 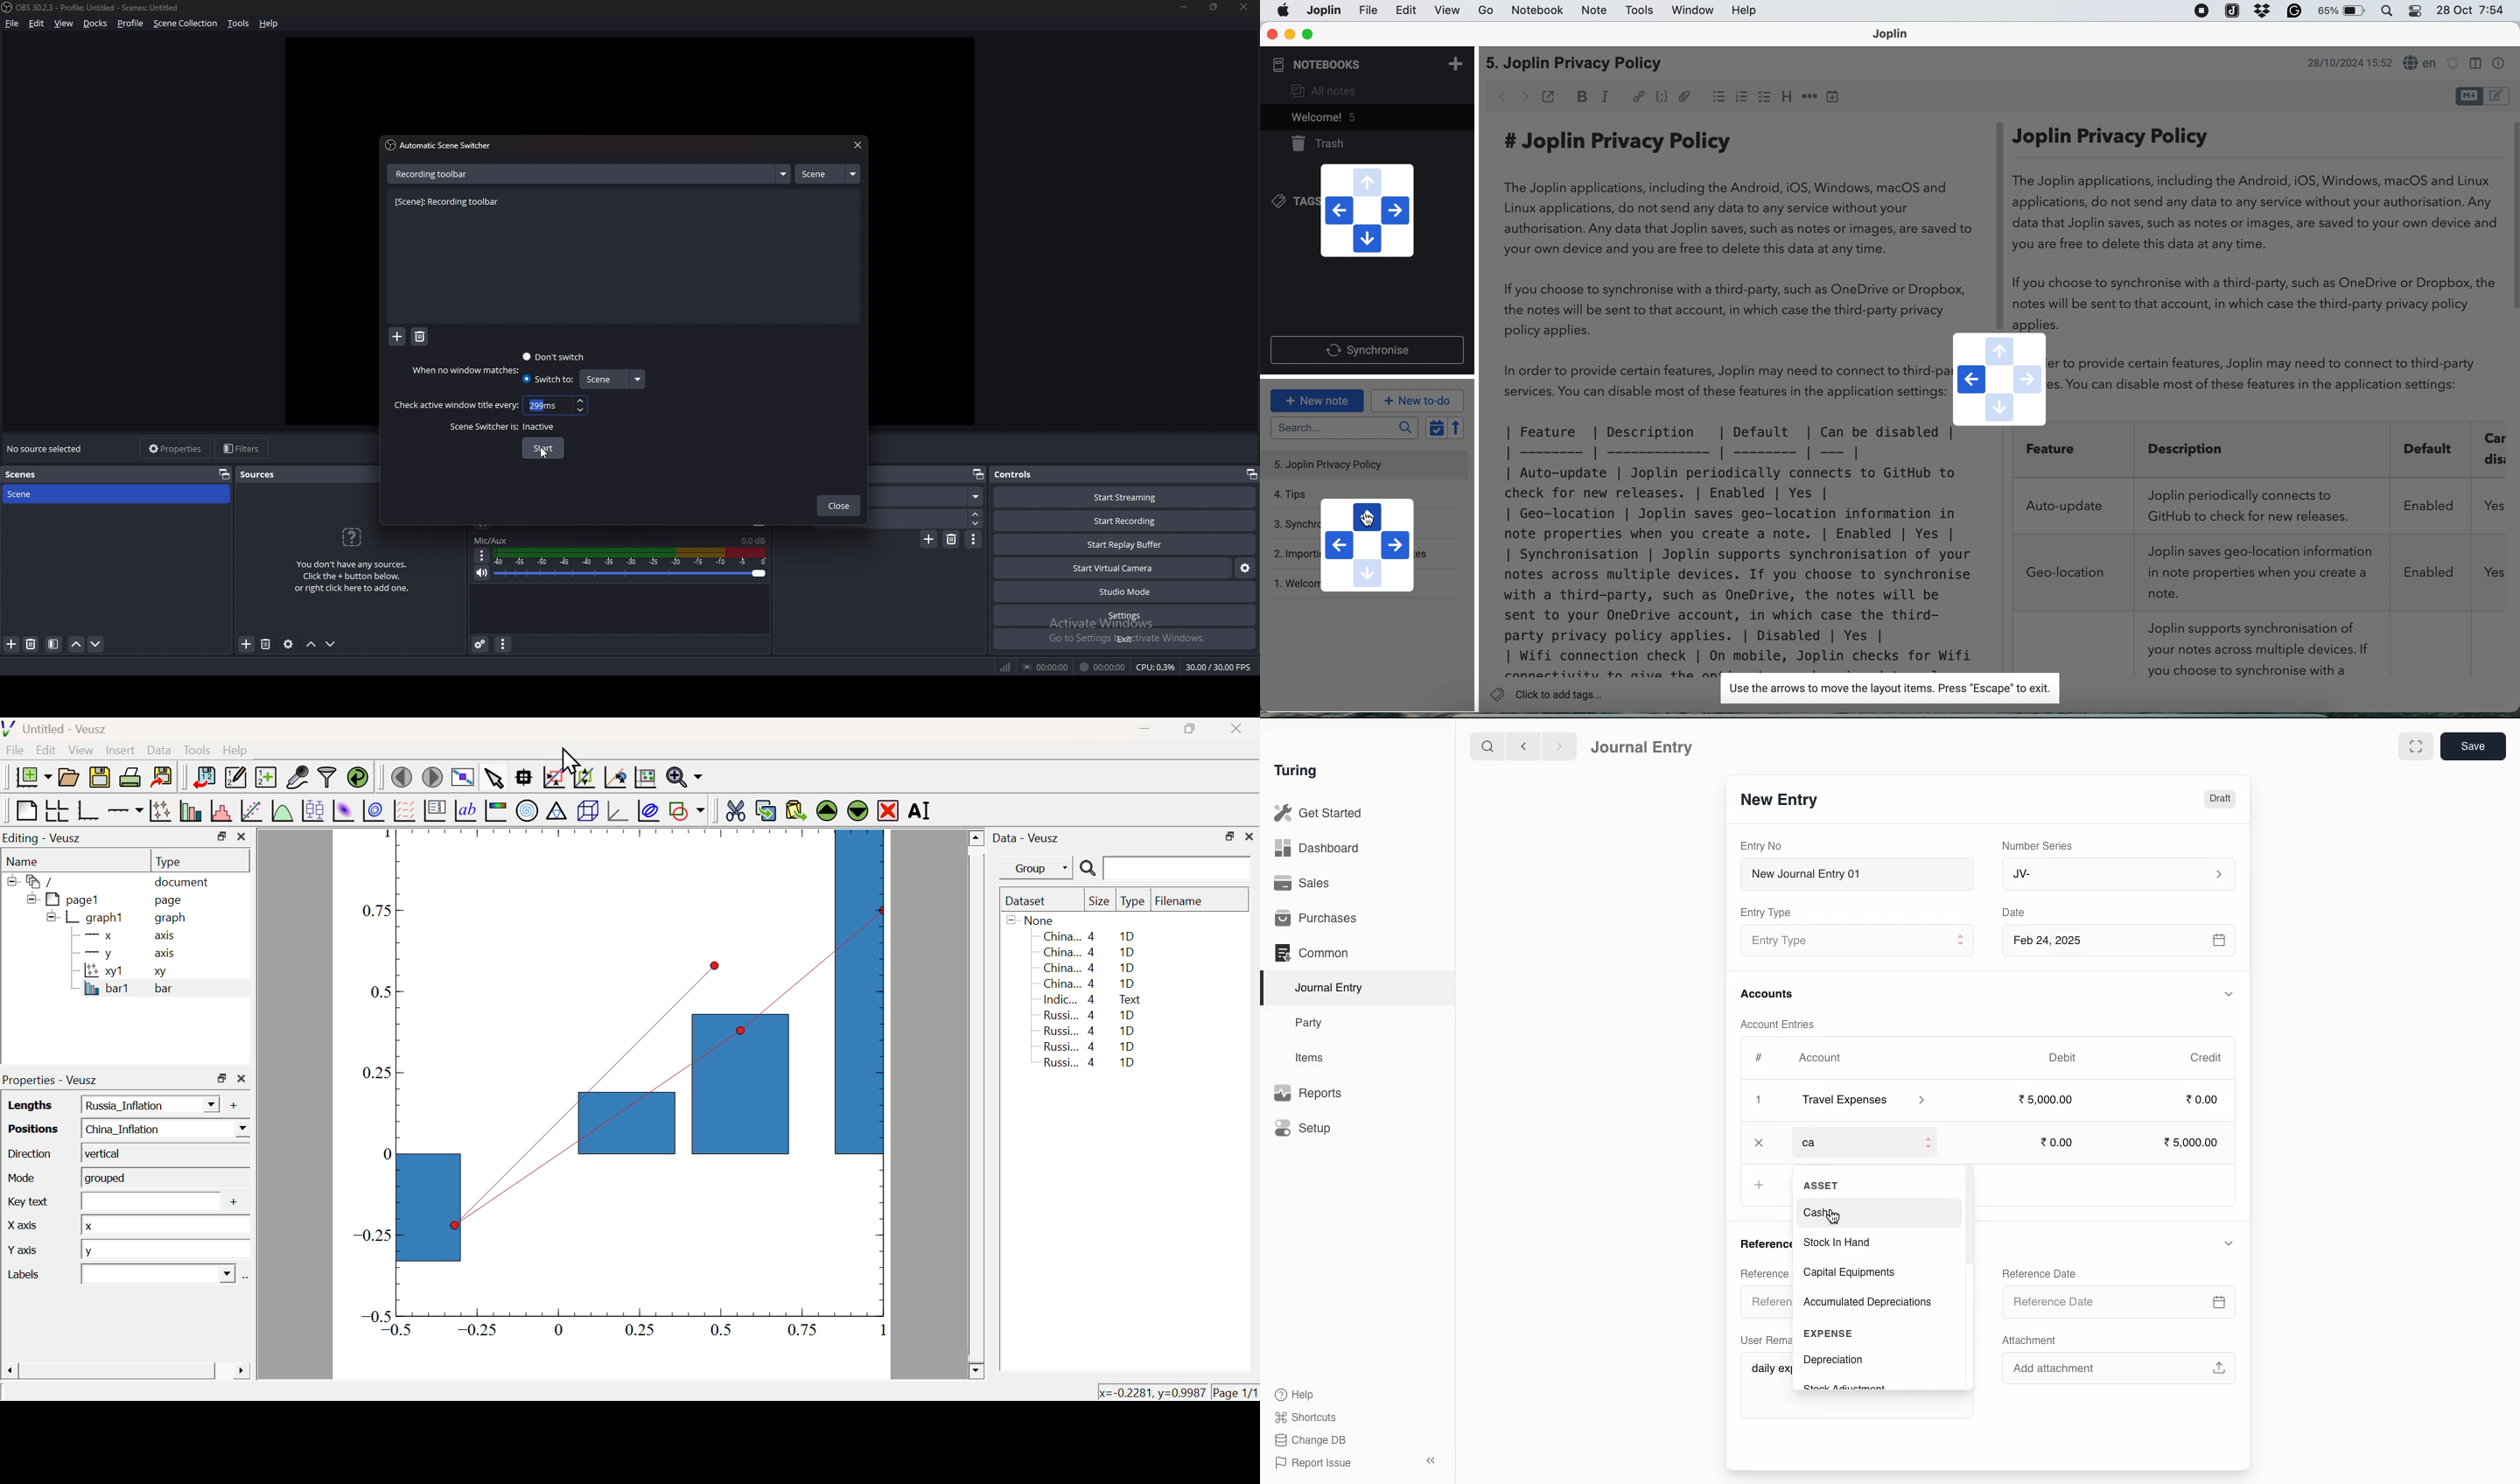 What do you see at coordinates (1856, 873) in the screenshot?
I see `New Journal Entry 01` at bounding box center [1856, 873].